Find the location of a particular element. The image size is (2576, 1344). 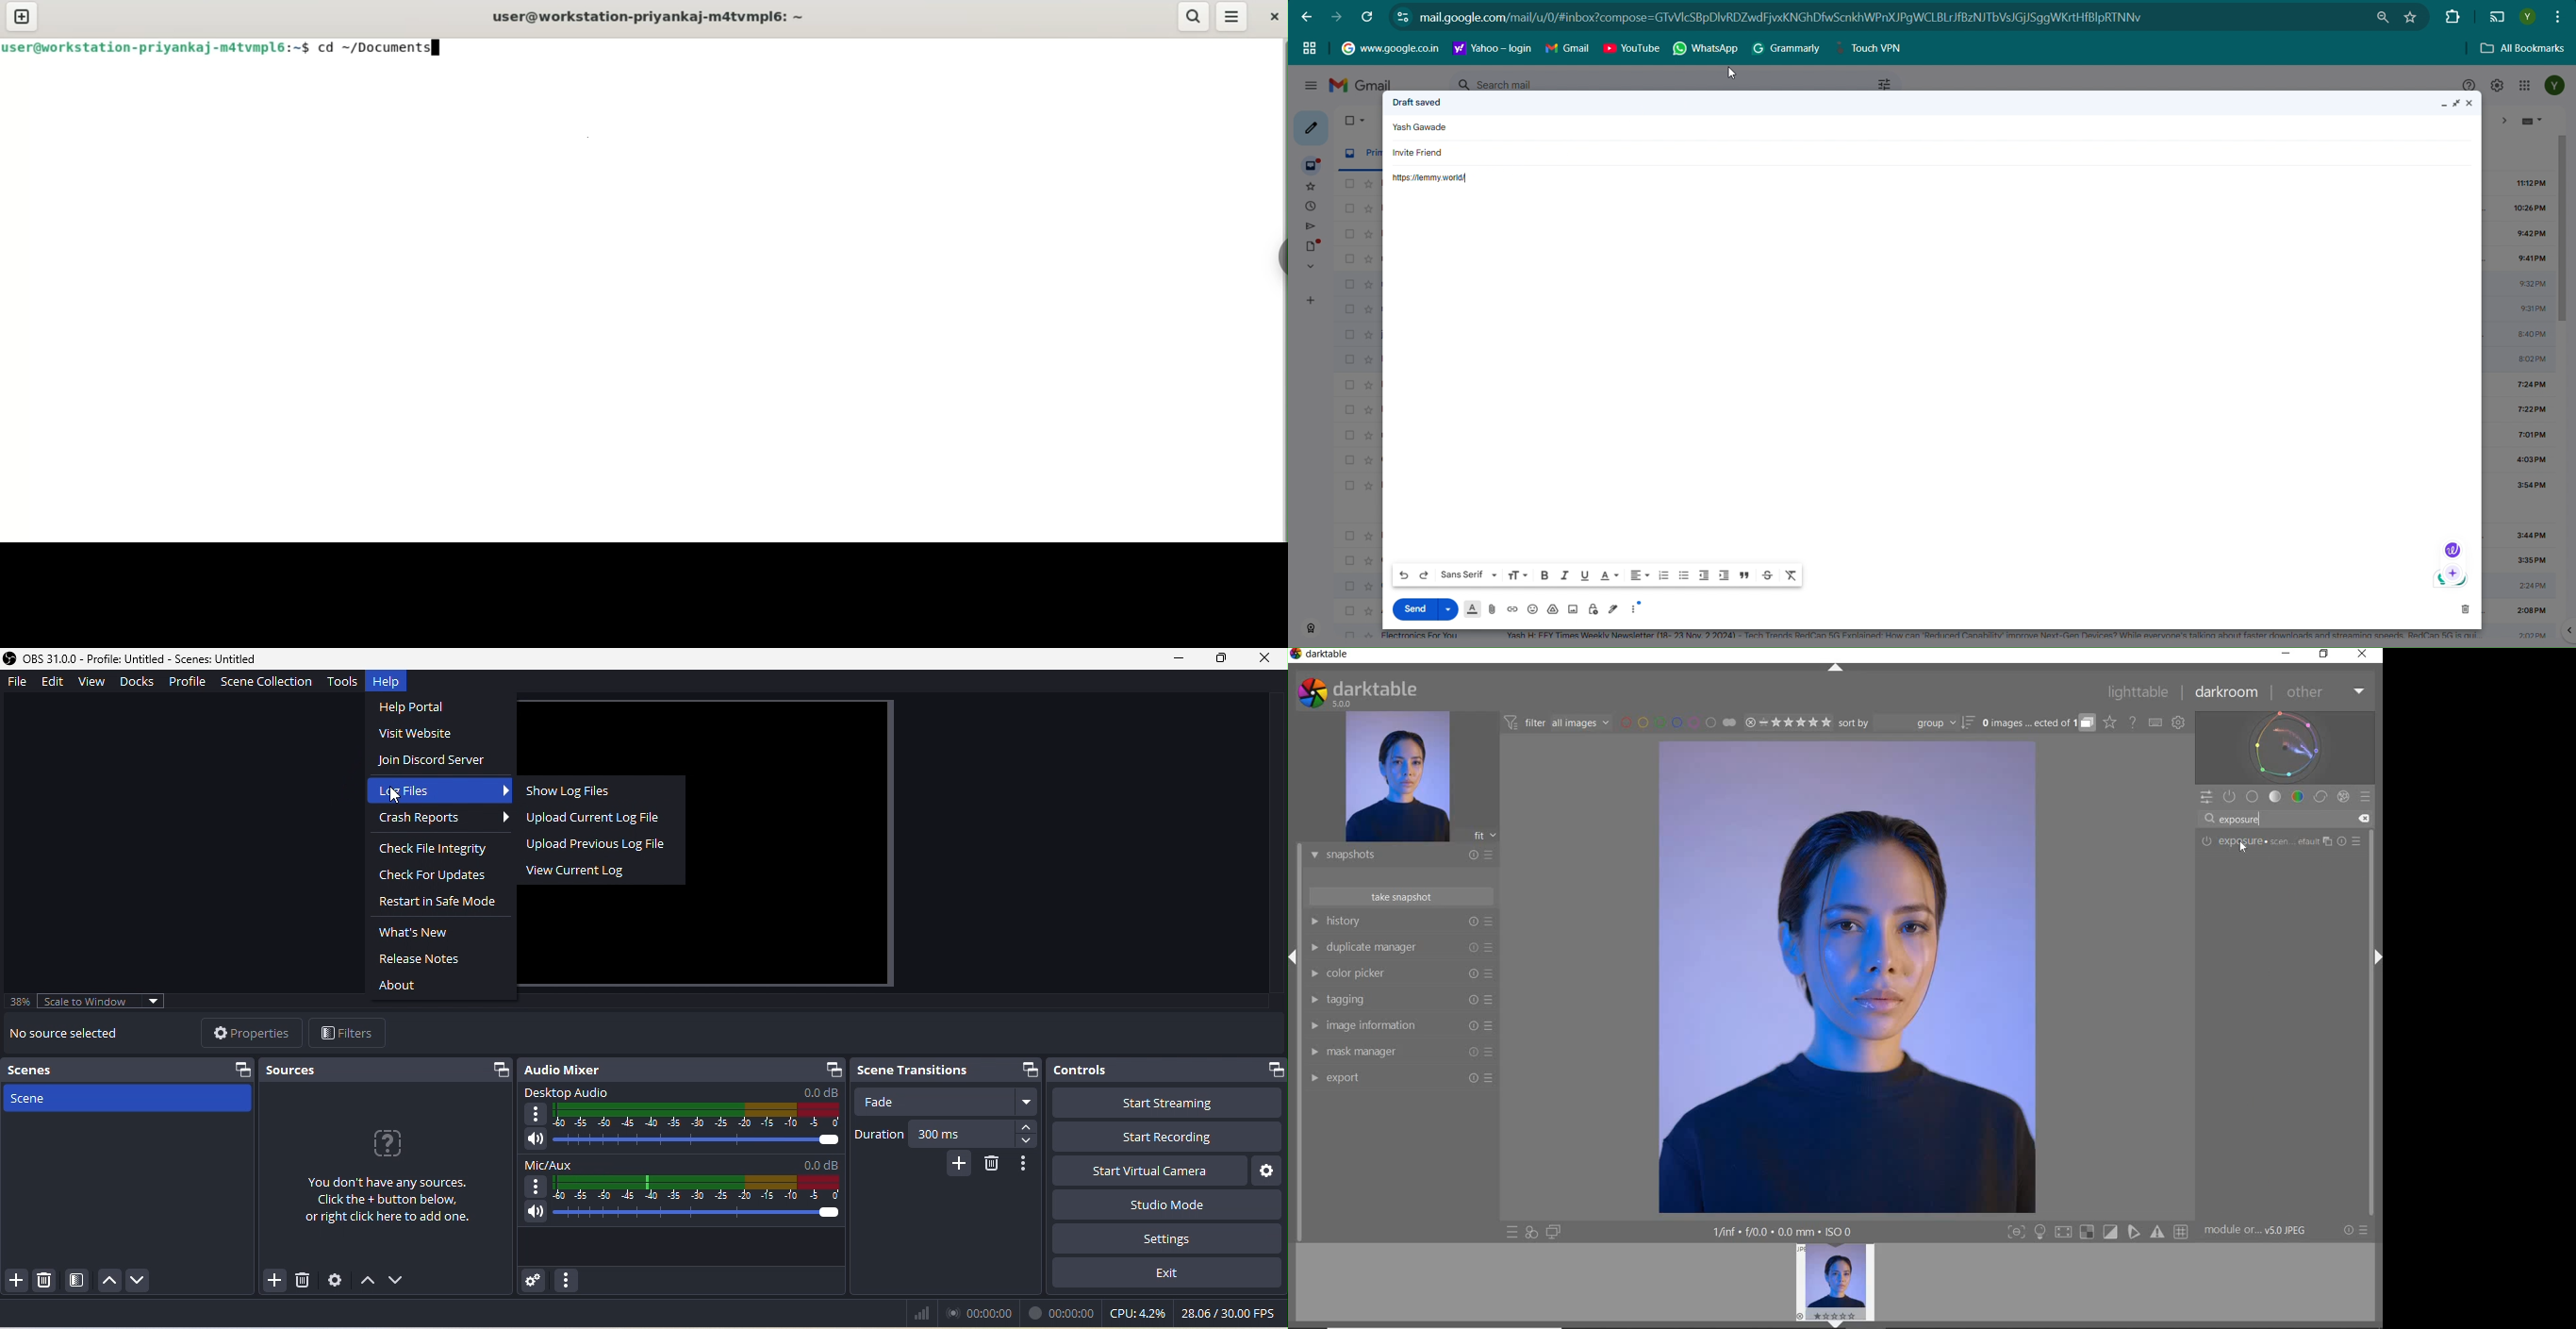

Button is located at coordinates (2041, 1233).